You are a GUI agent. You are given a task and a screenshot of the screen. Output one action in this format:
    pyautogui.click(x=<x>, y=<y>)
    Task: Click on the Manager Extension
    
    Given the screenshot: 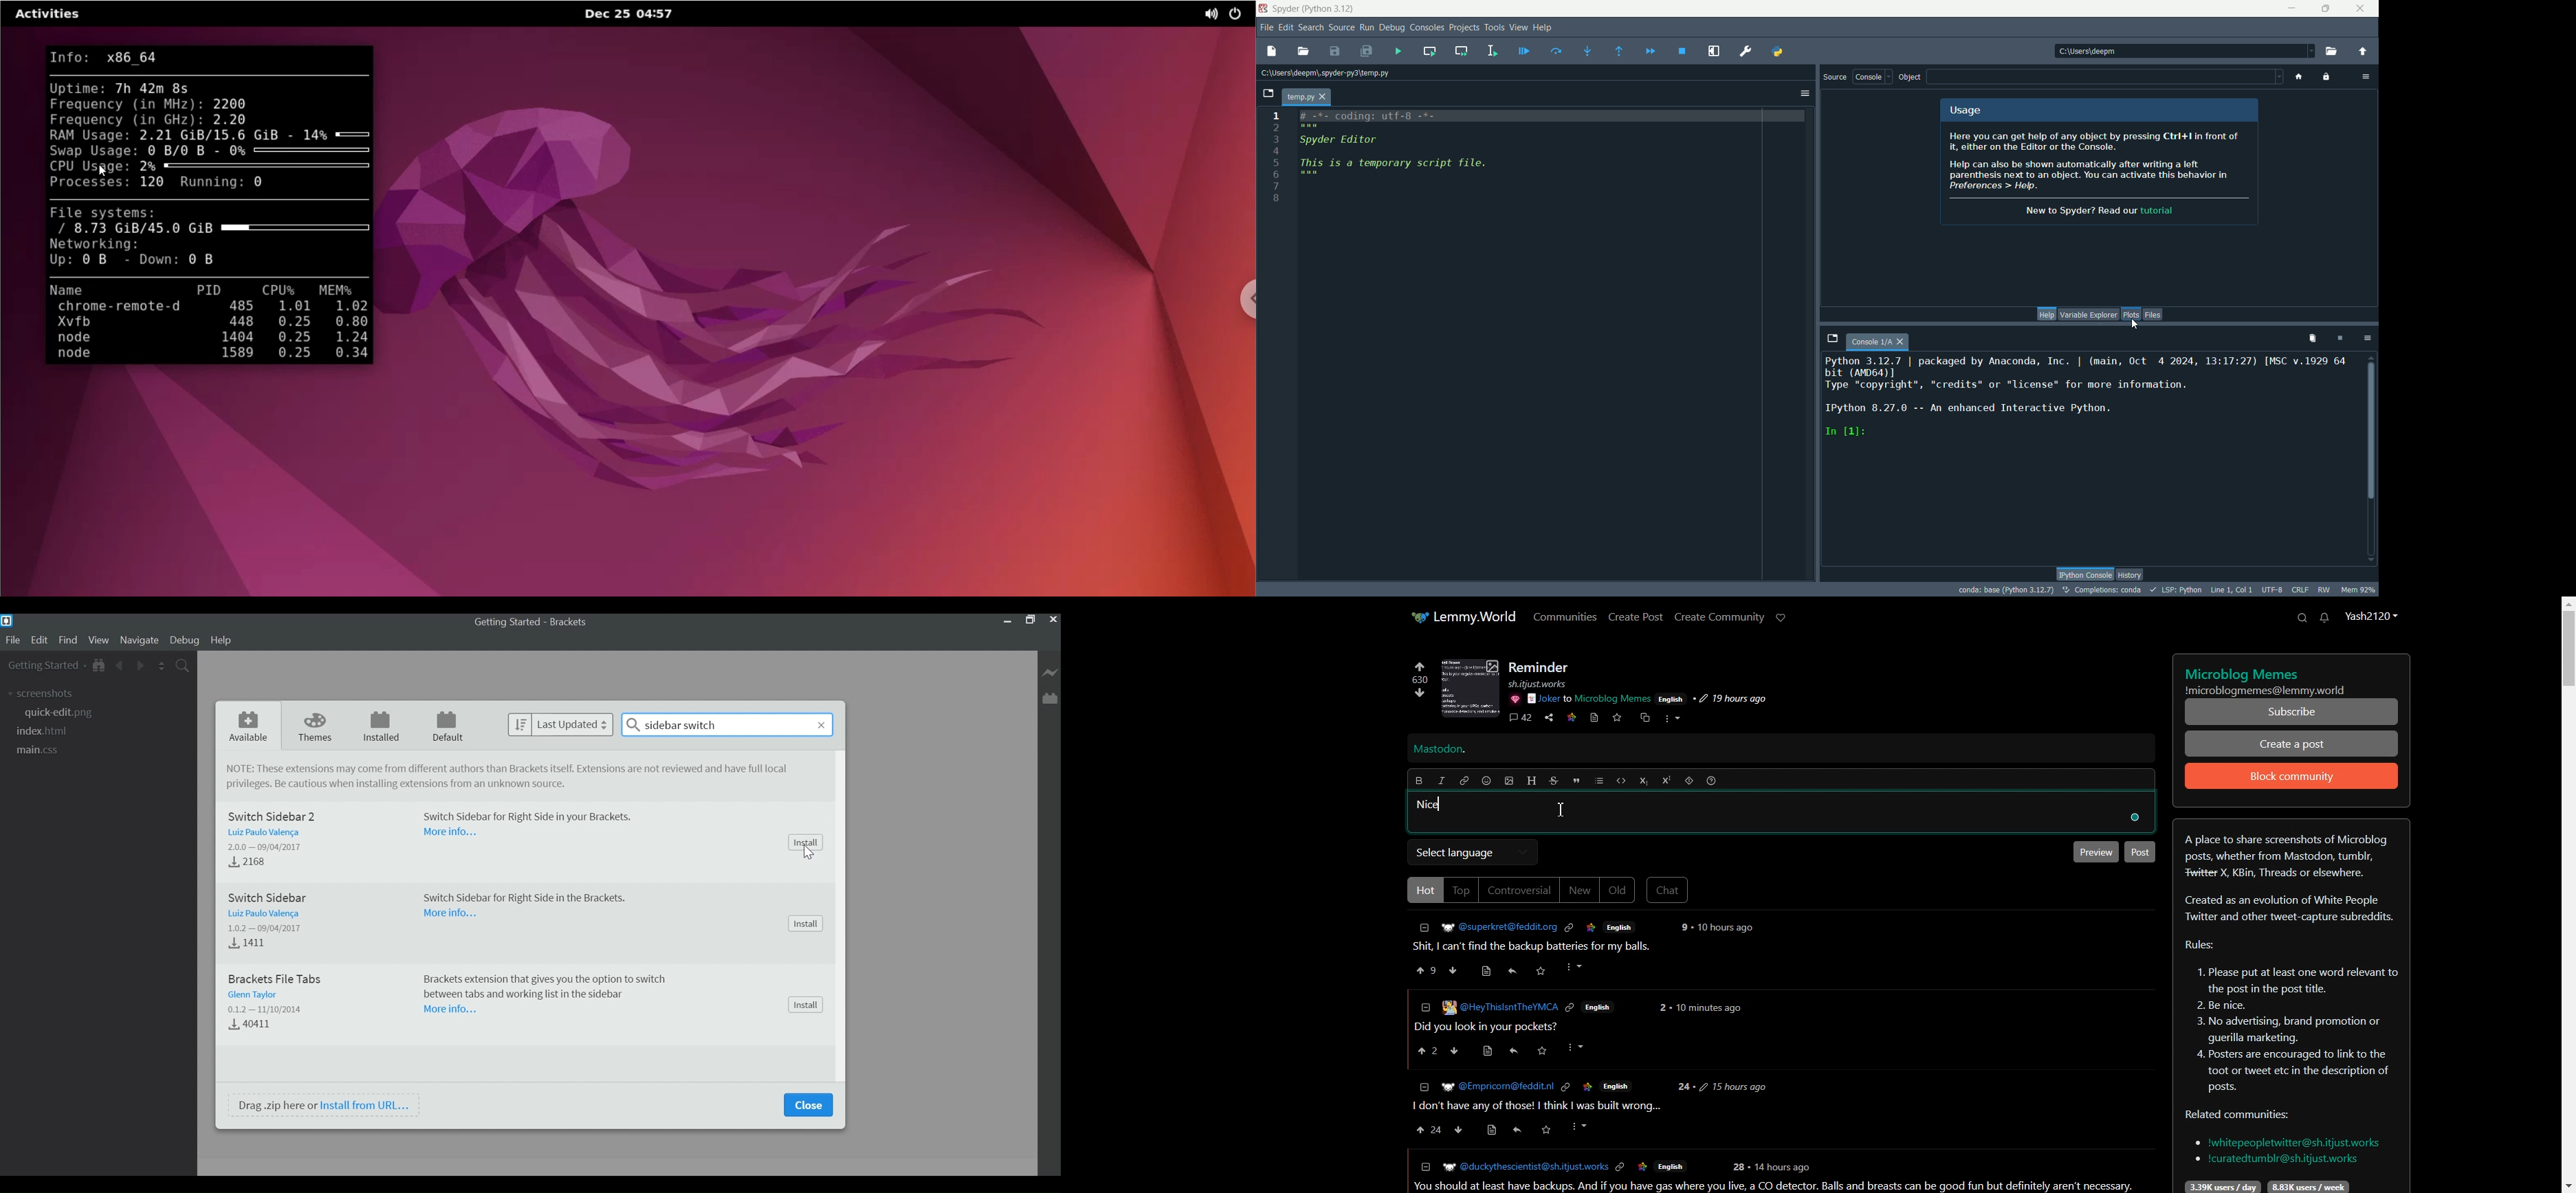 What is the action you would take?
    pyautogui.click(x=1049, y=698)
    